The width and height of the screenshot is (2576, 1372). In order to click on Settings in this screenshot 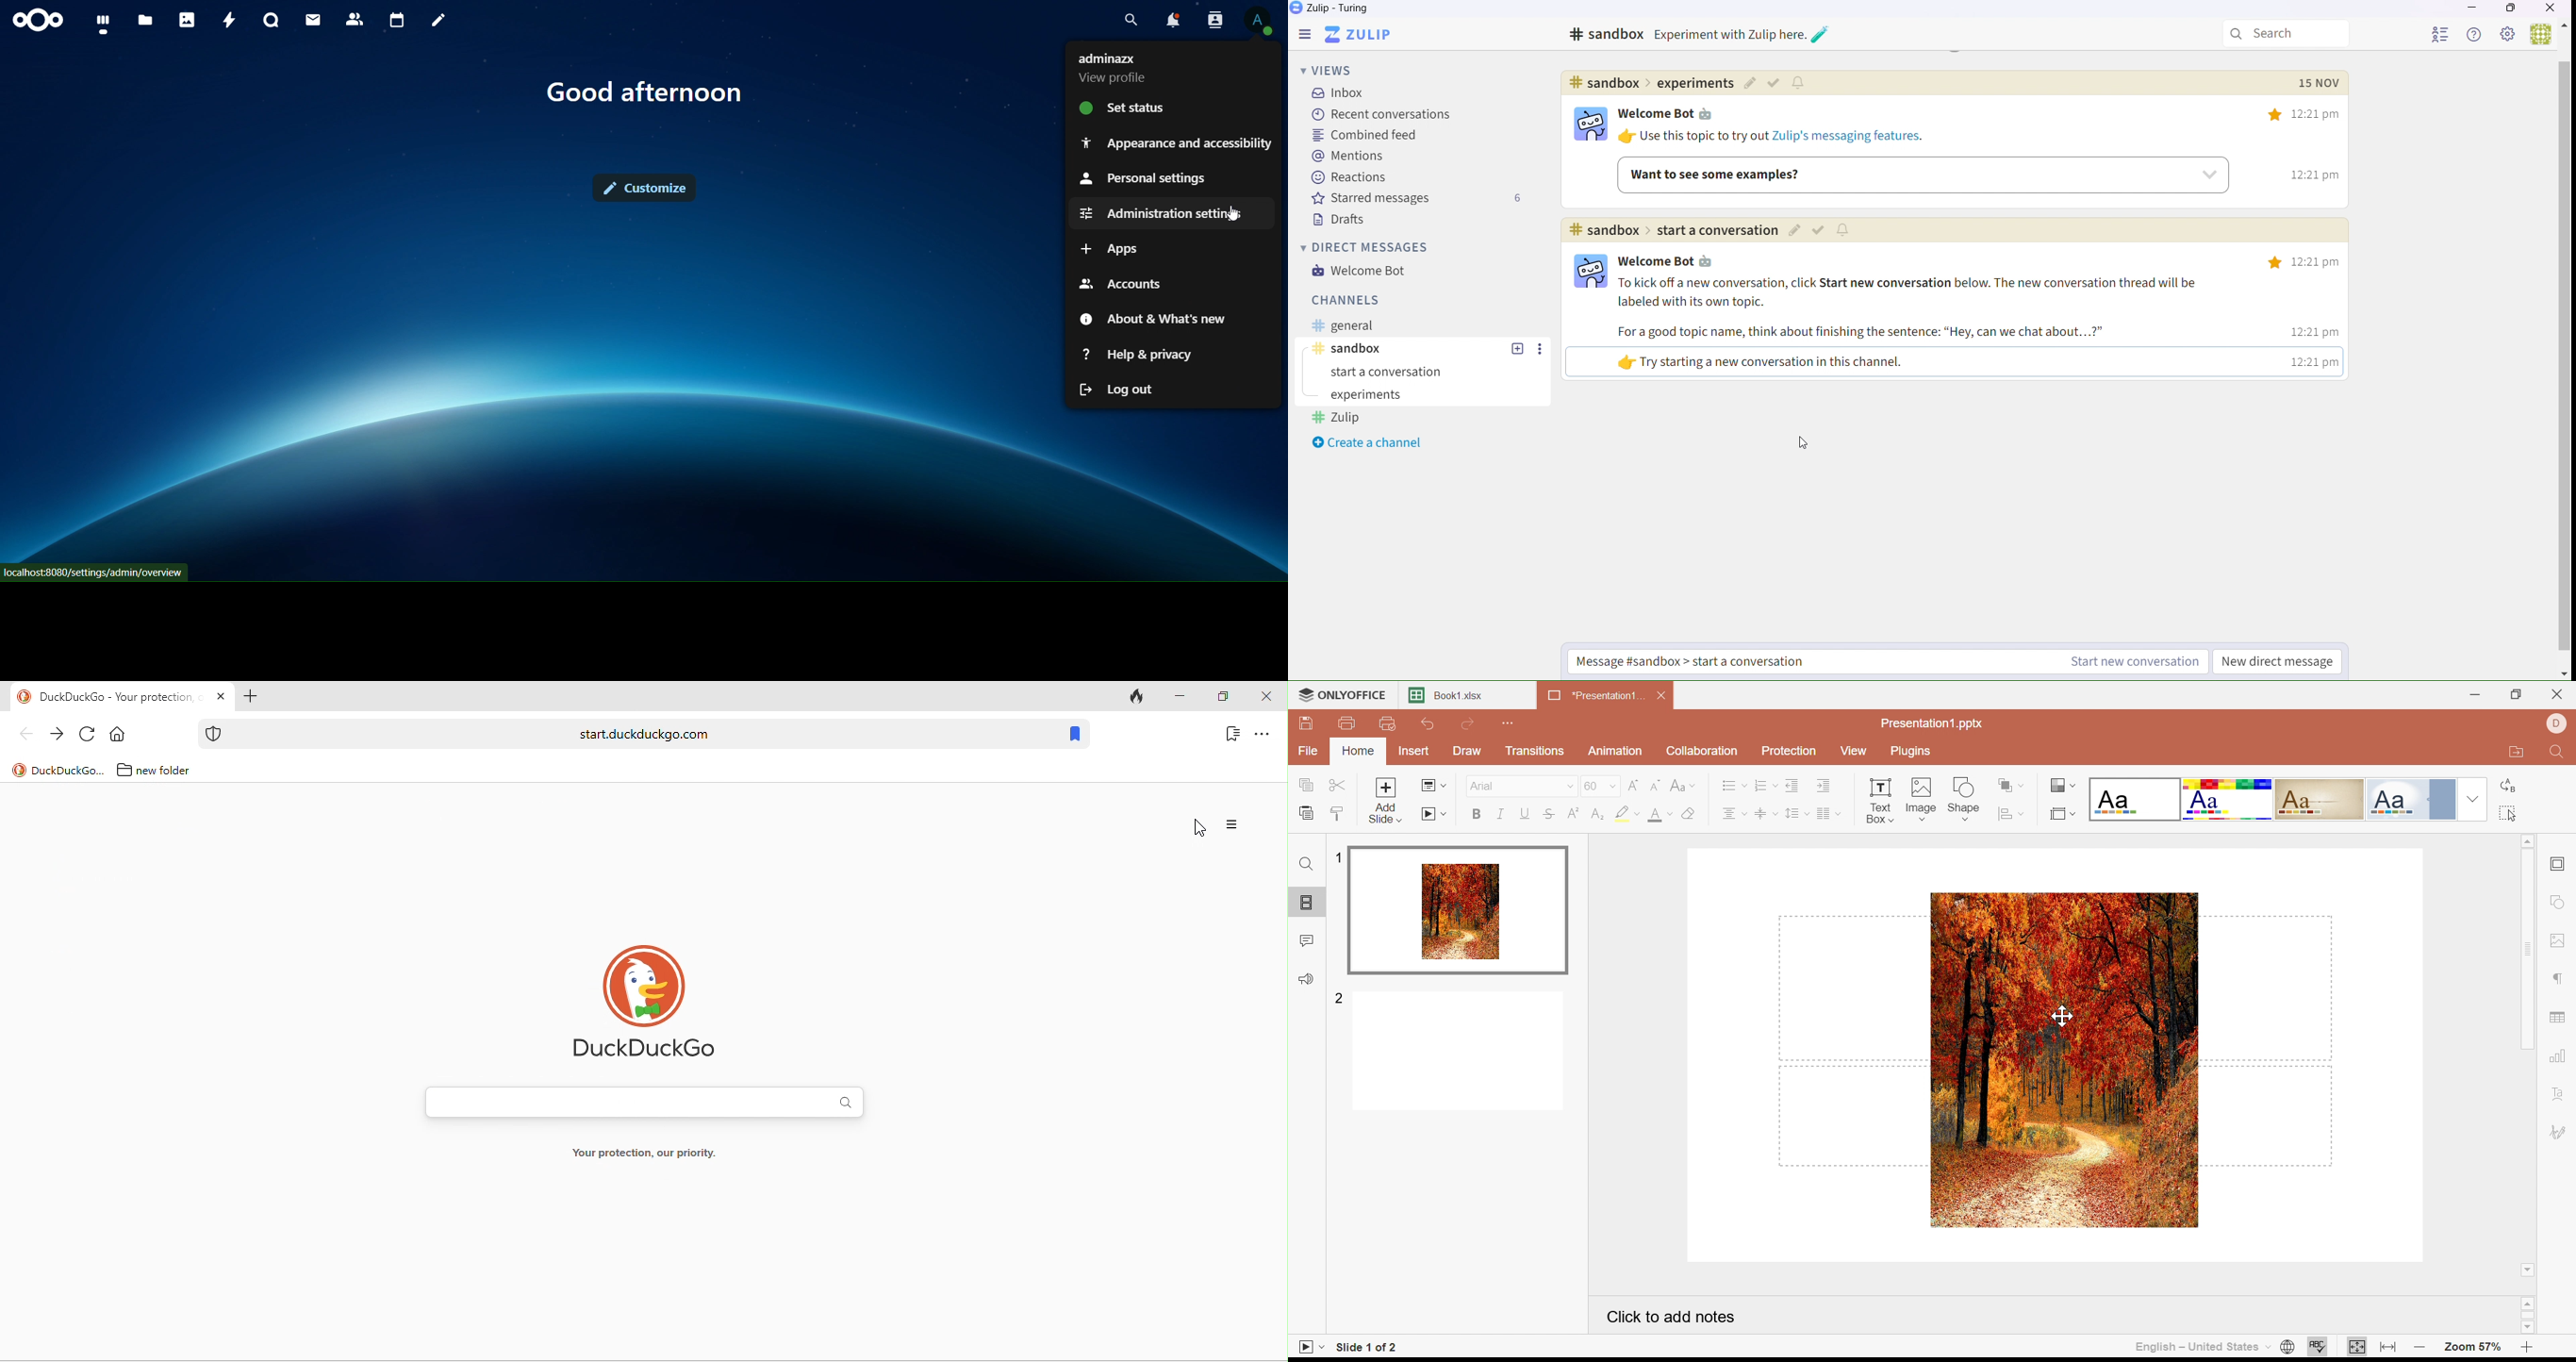, I will do `click(2510, 35)`.